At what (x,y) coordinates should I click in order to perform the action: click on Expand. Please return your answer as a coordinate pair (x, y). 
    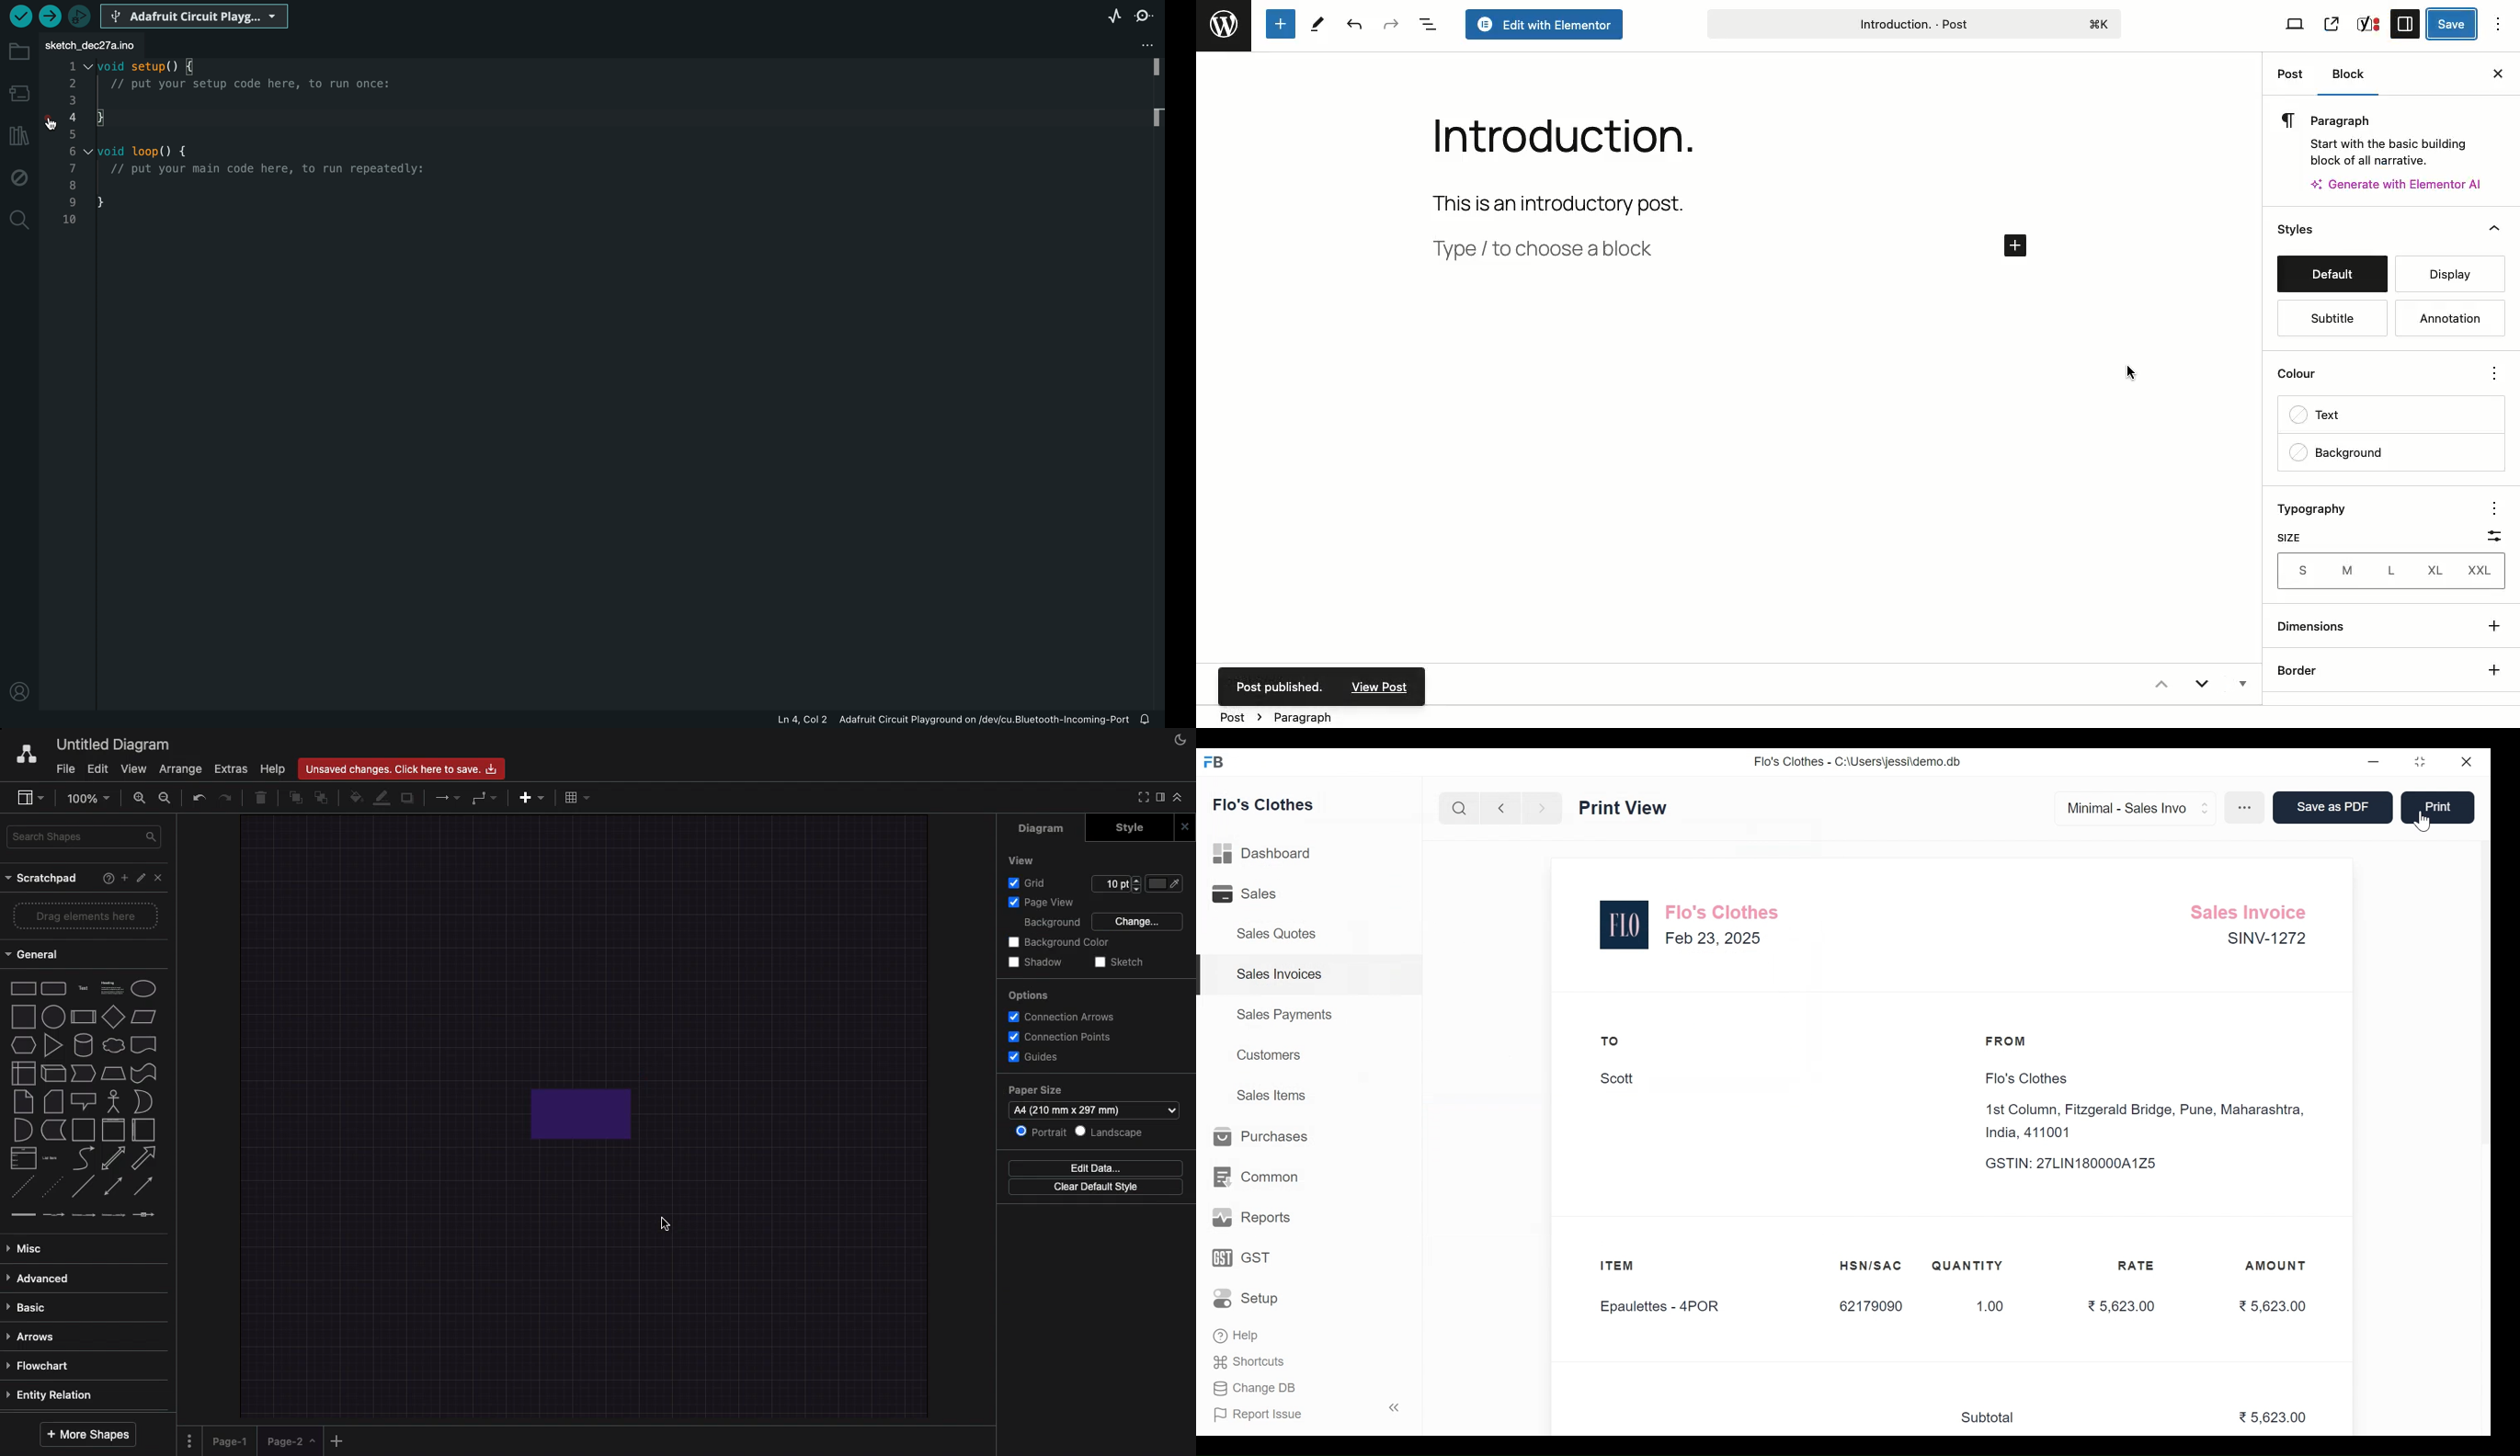
    Looking at the image, I should click on (2206, 806).